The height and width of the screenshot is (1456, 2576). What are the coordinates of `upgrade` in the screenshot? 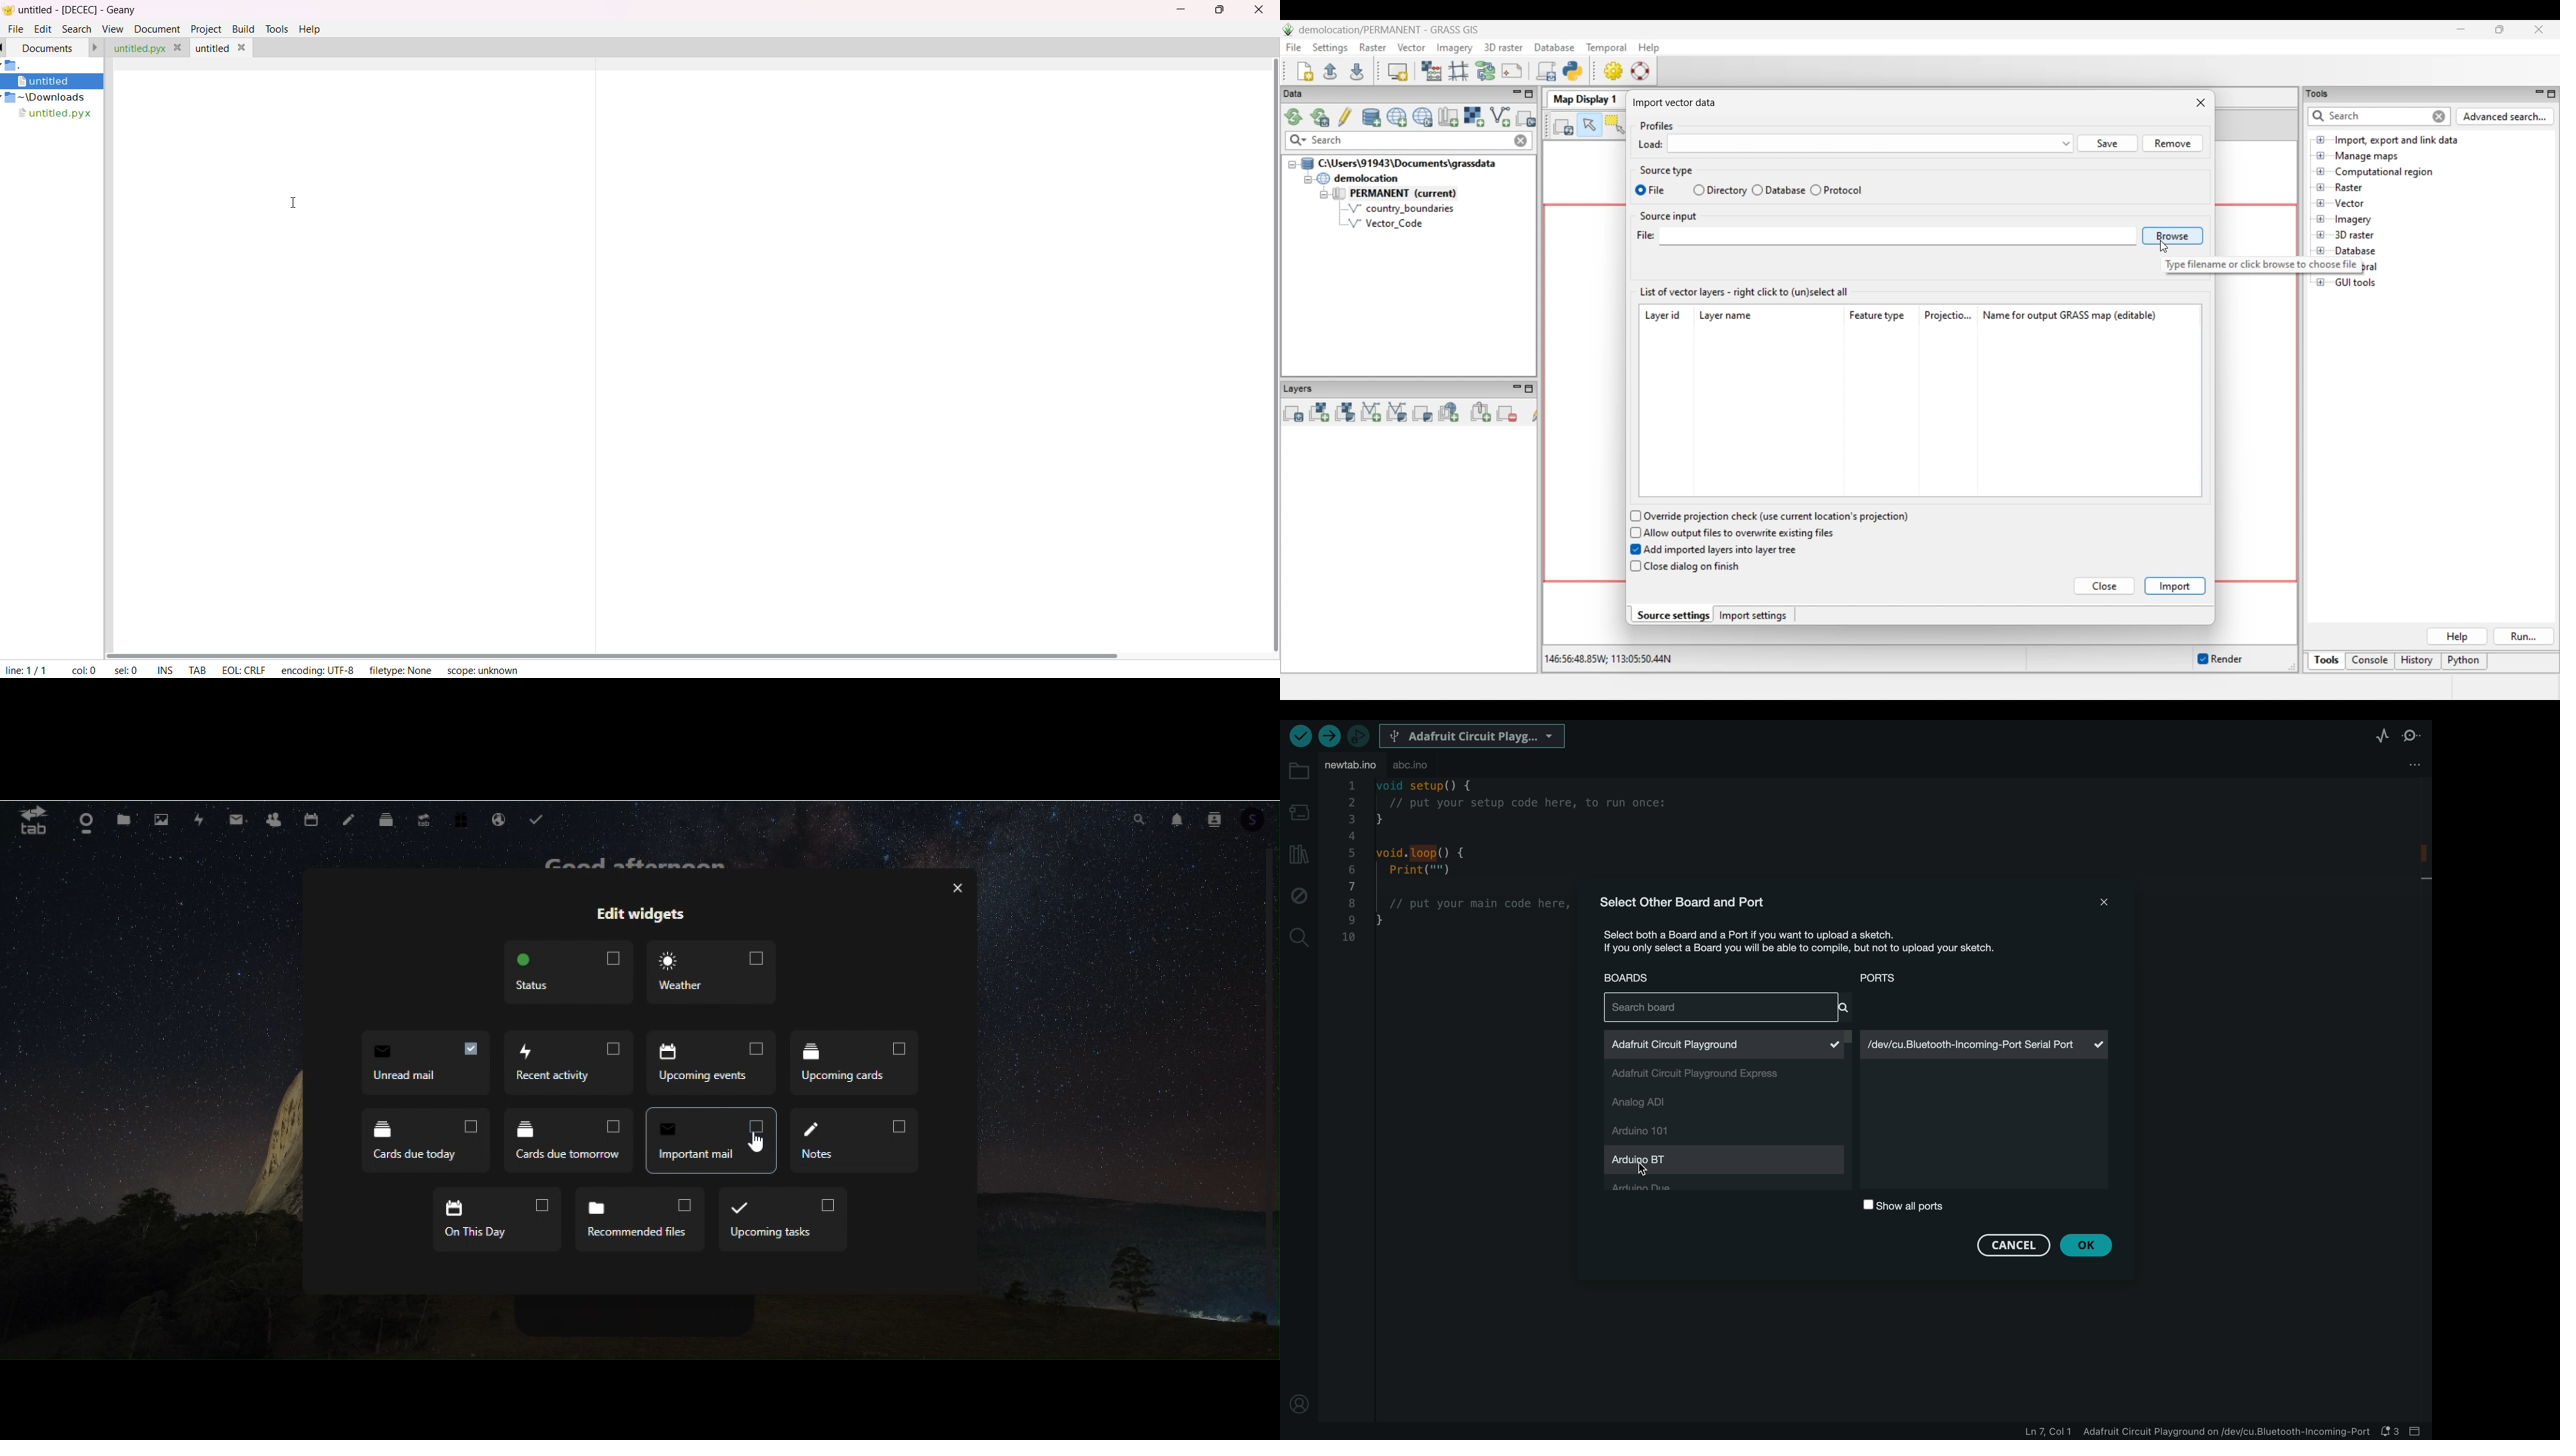 It's located at (426, 817).